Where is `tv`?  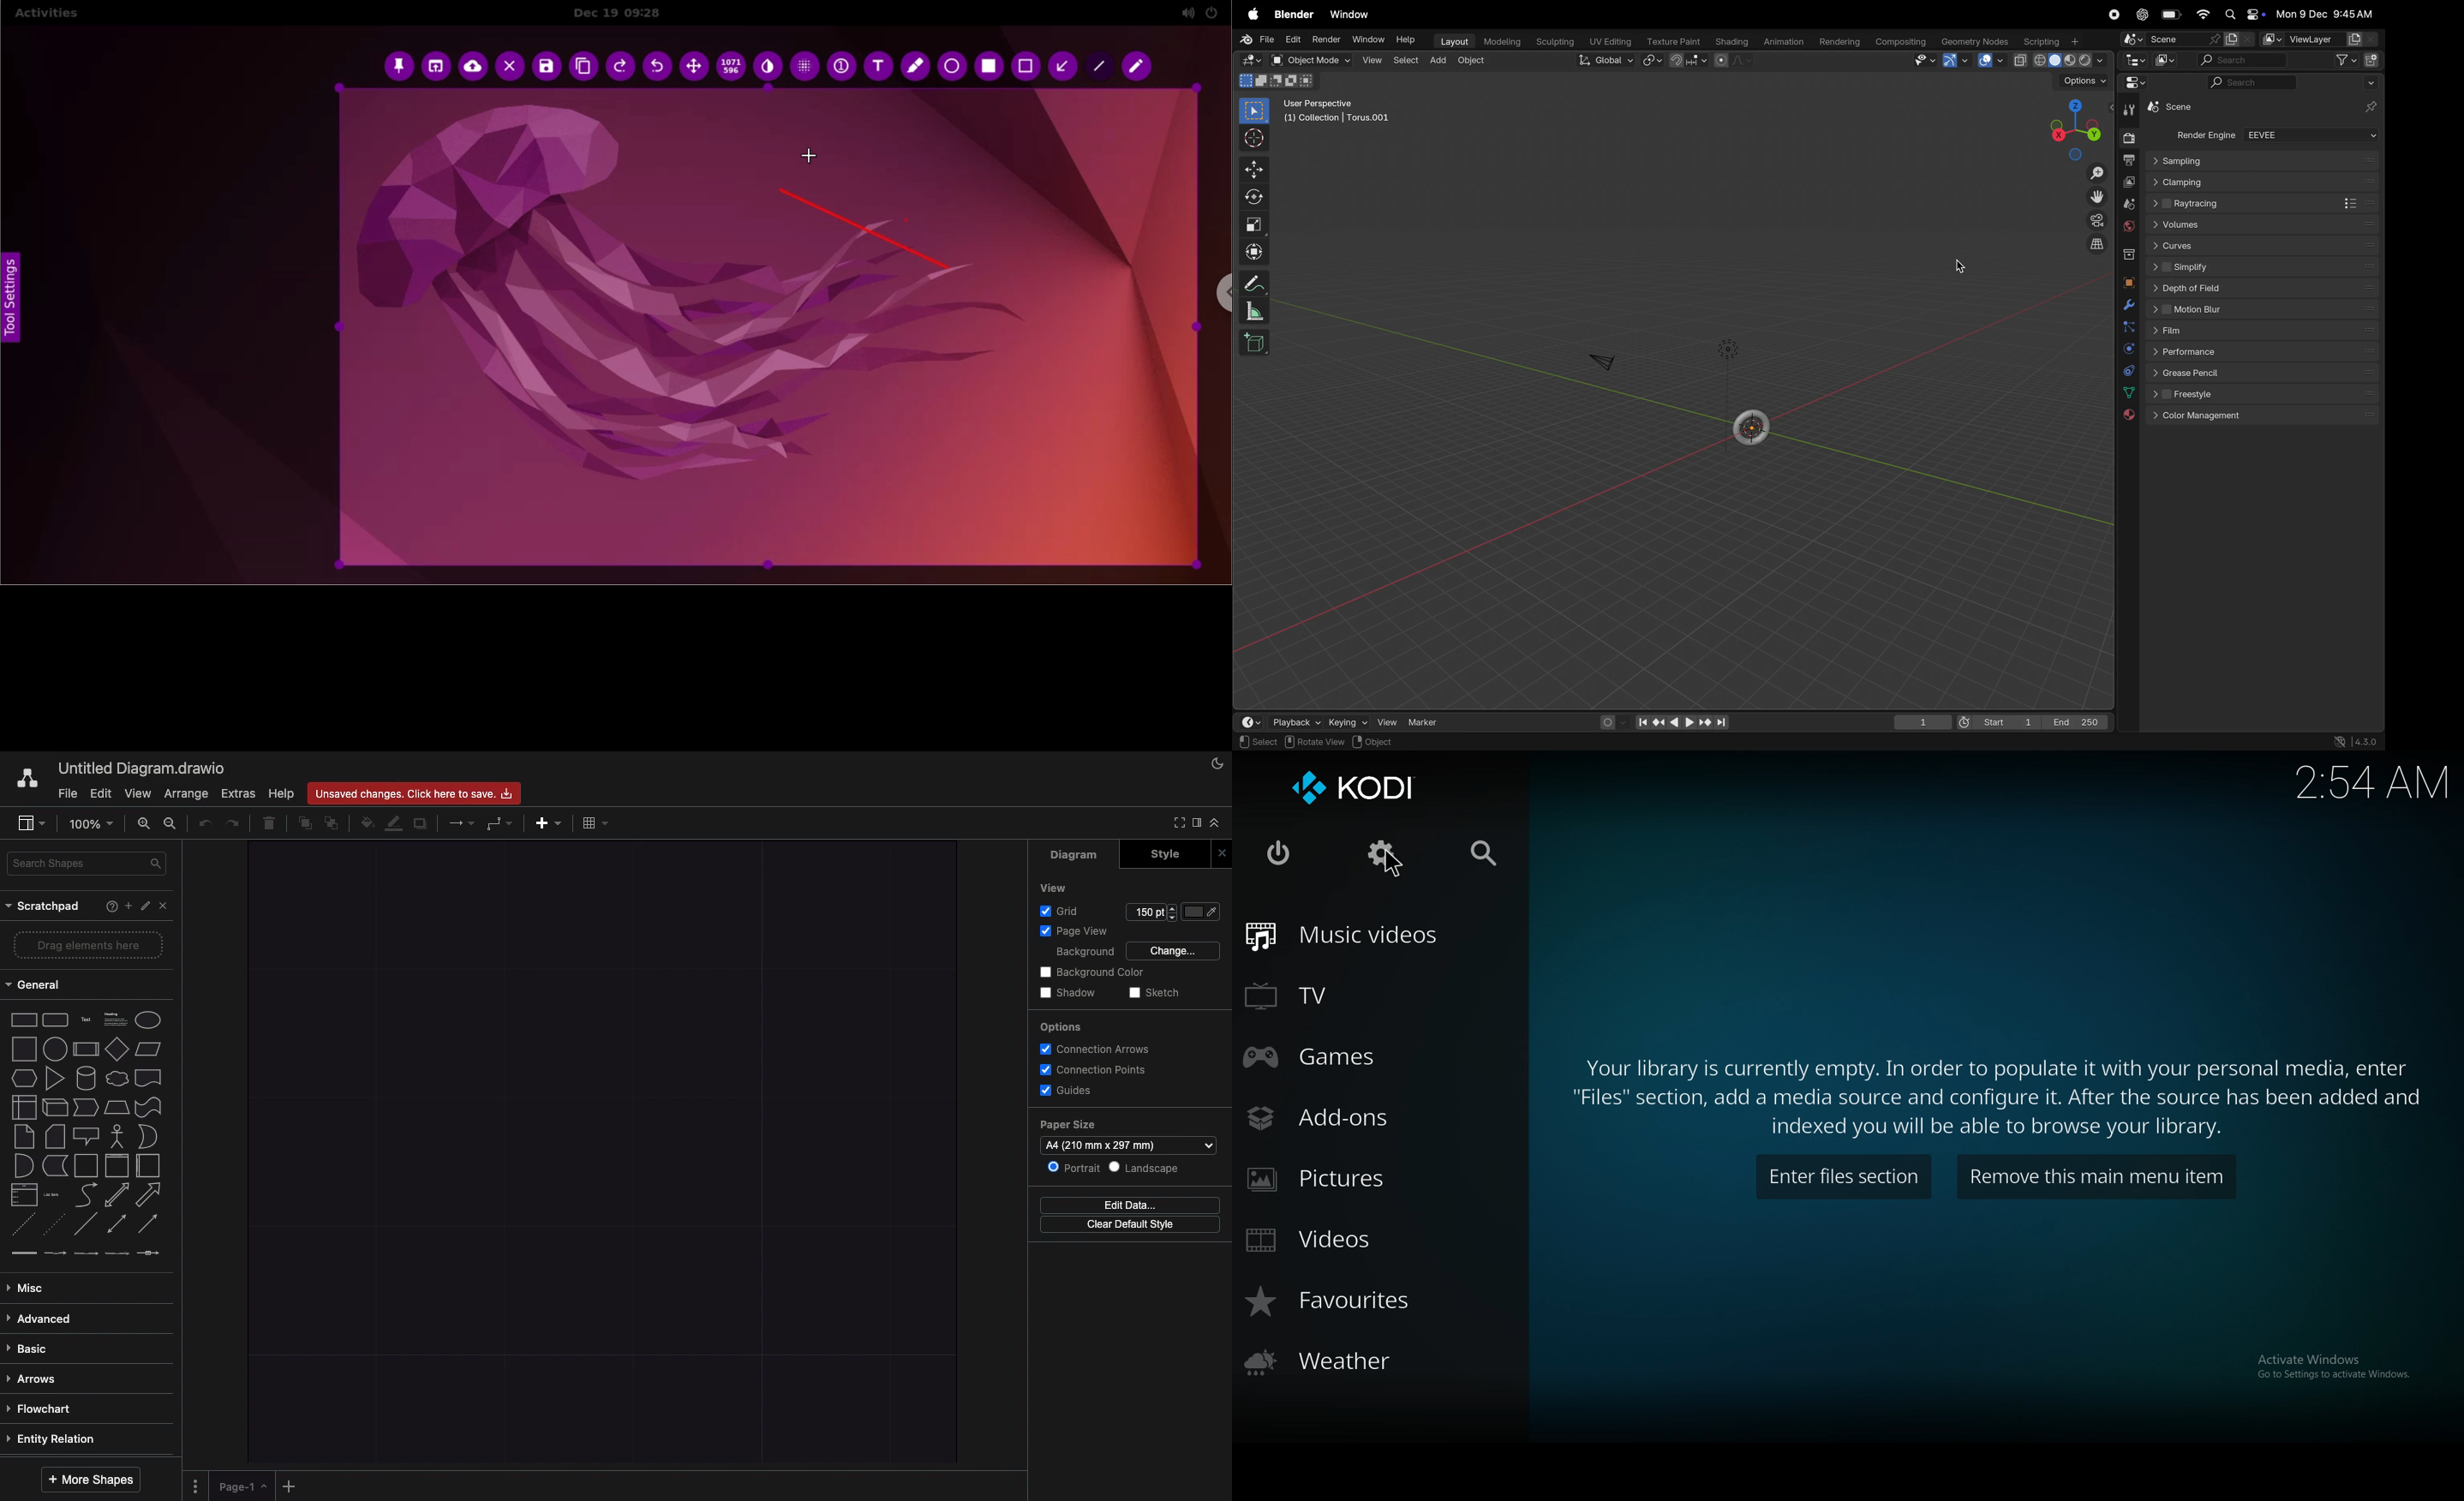
tv is located at coordinates (1313, 994).